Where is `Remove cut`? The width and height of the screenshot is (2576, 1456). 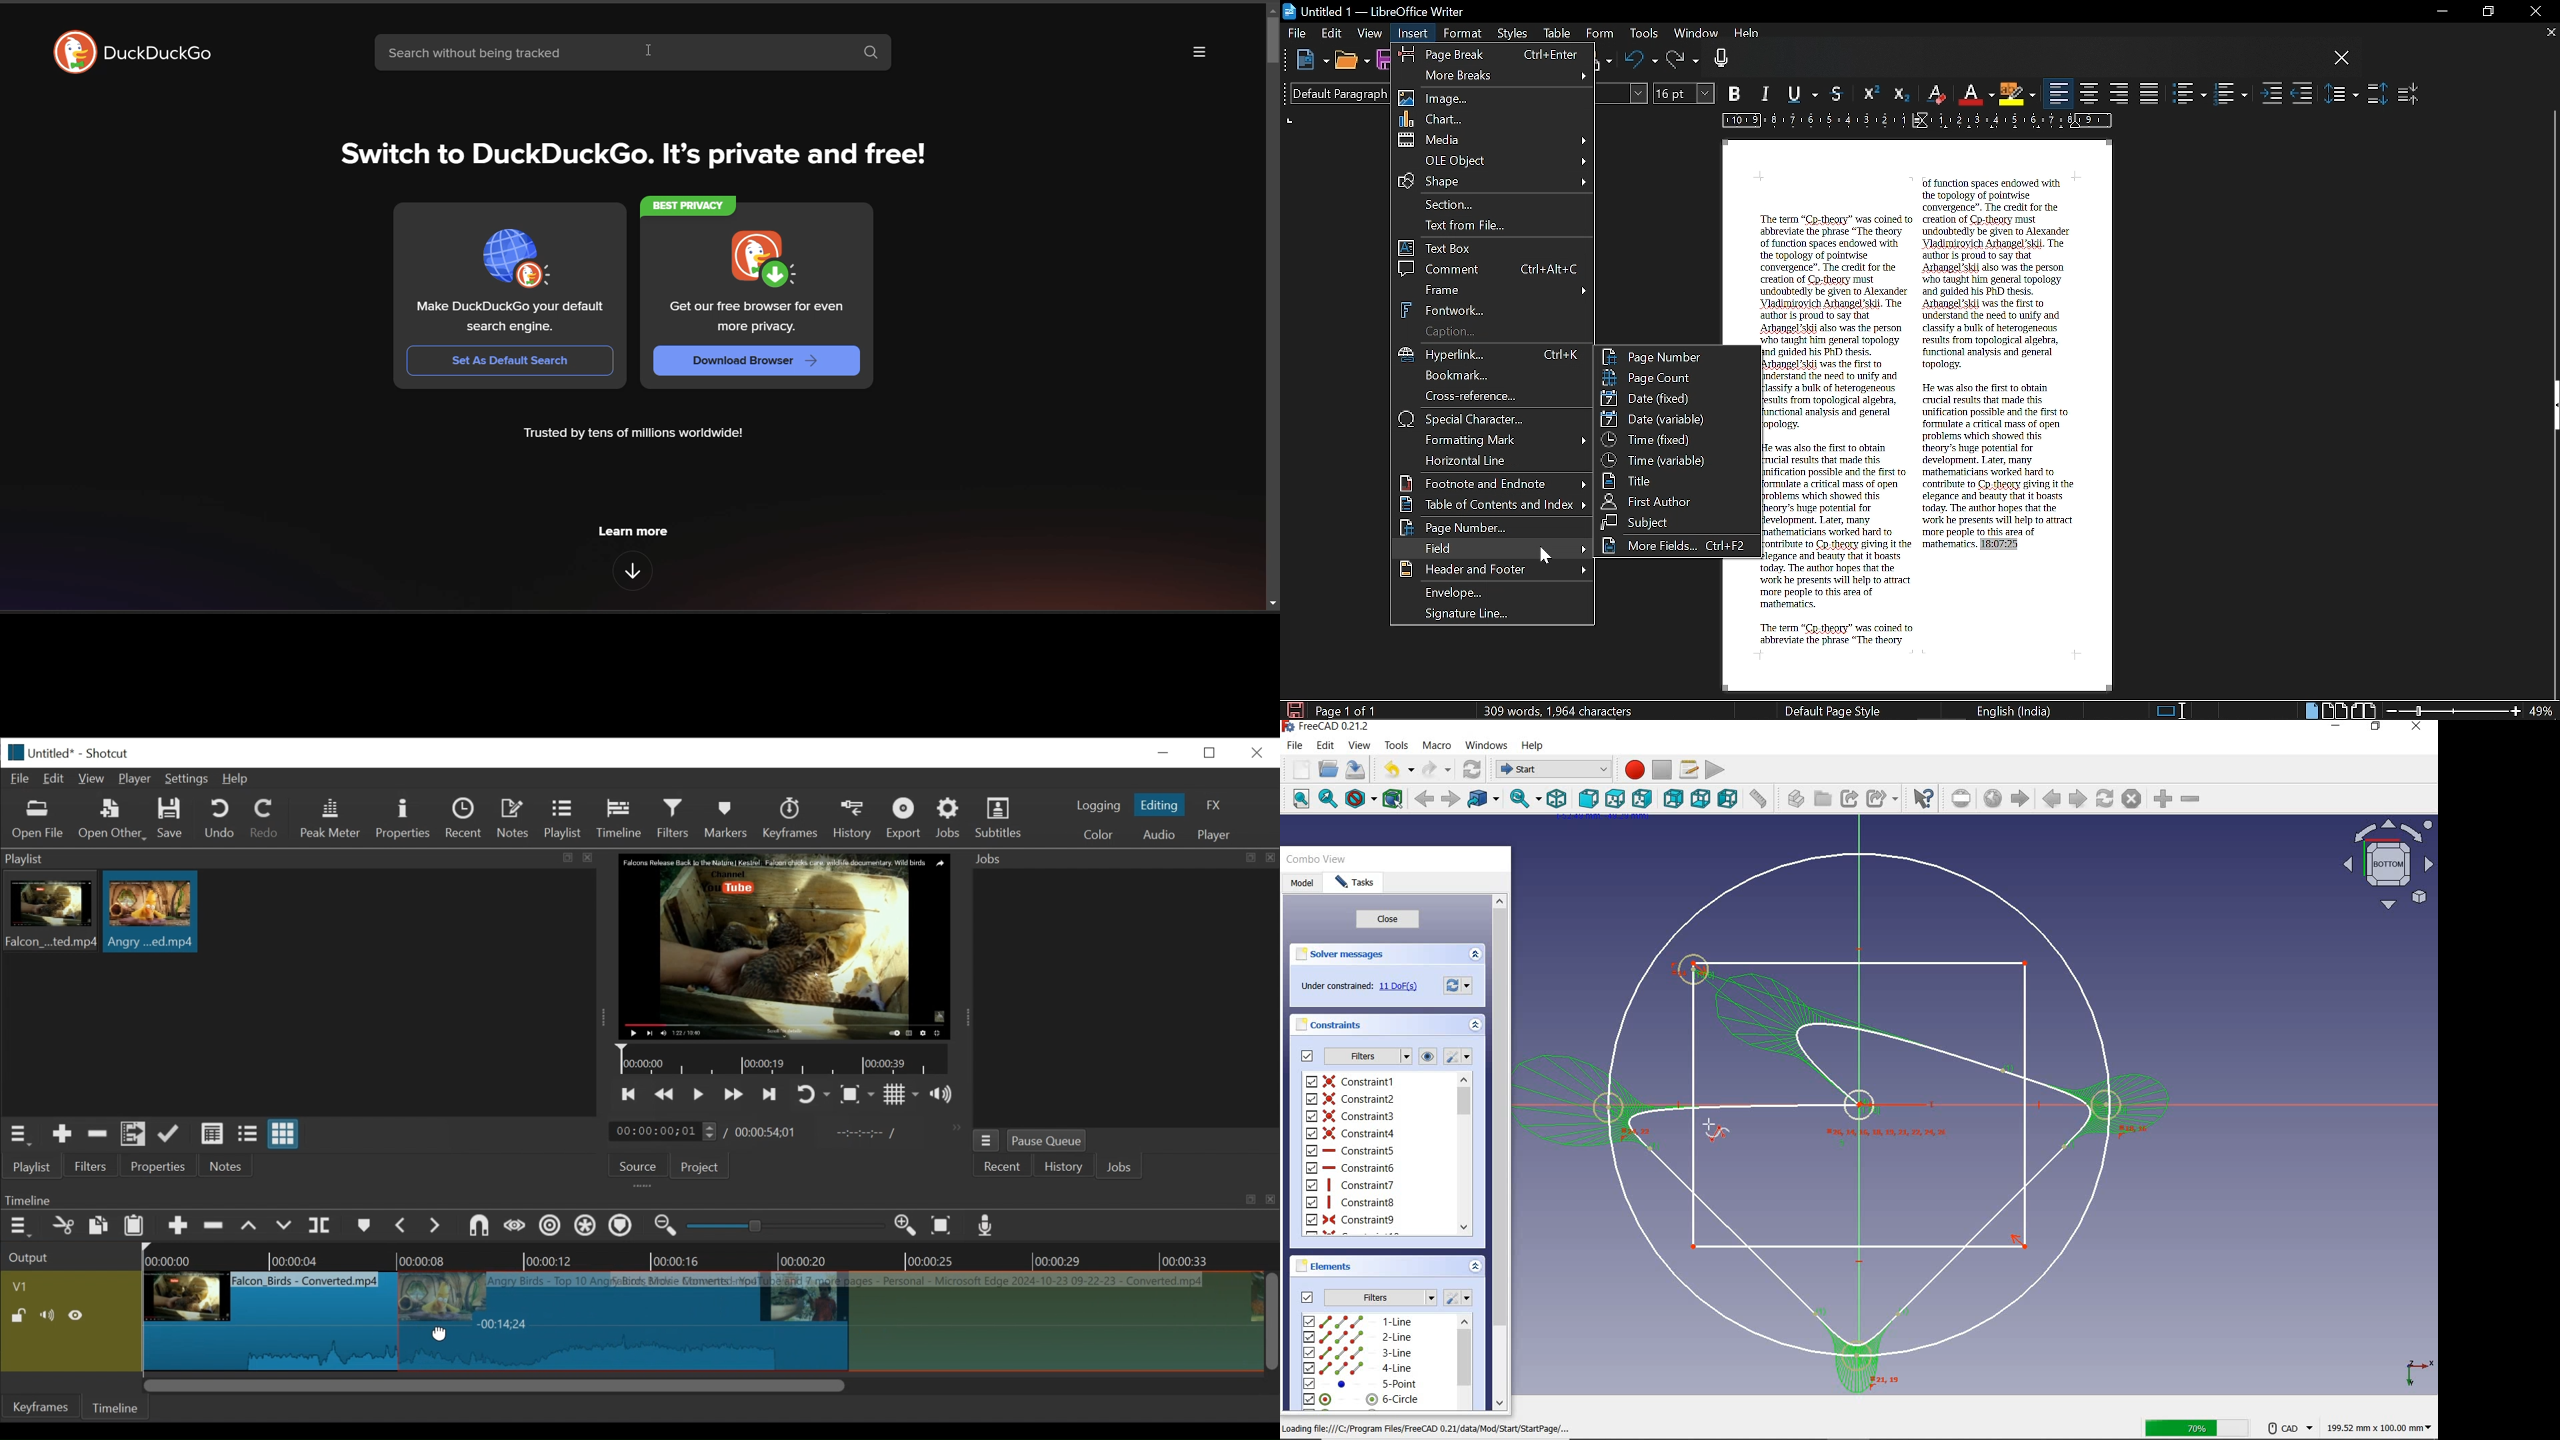
Remove cut is located at coordinates (215, 1228).